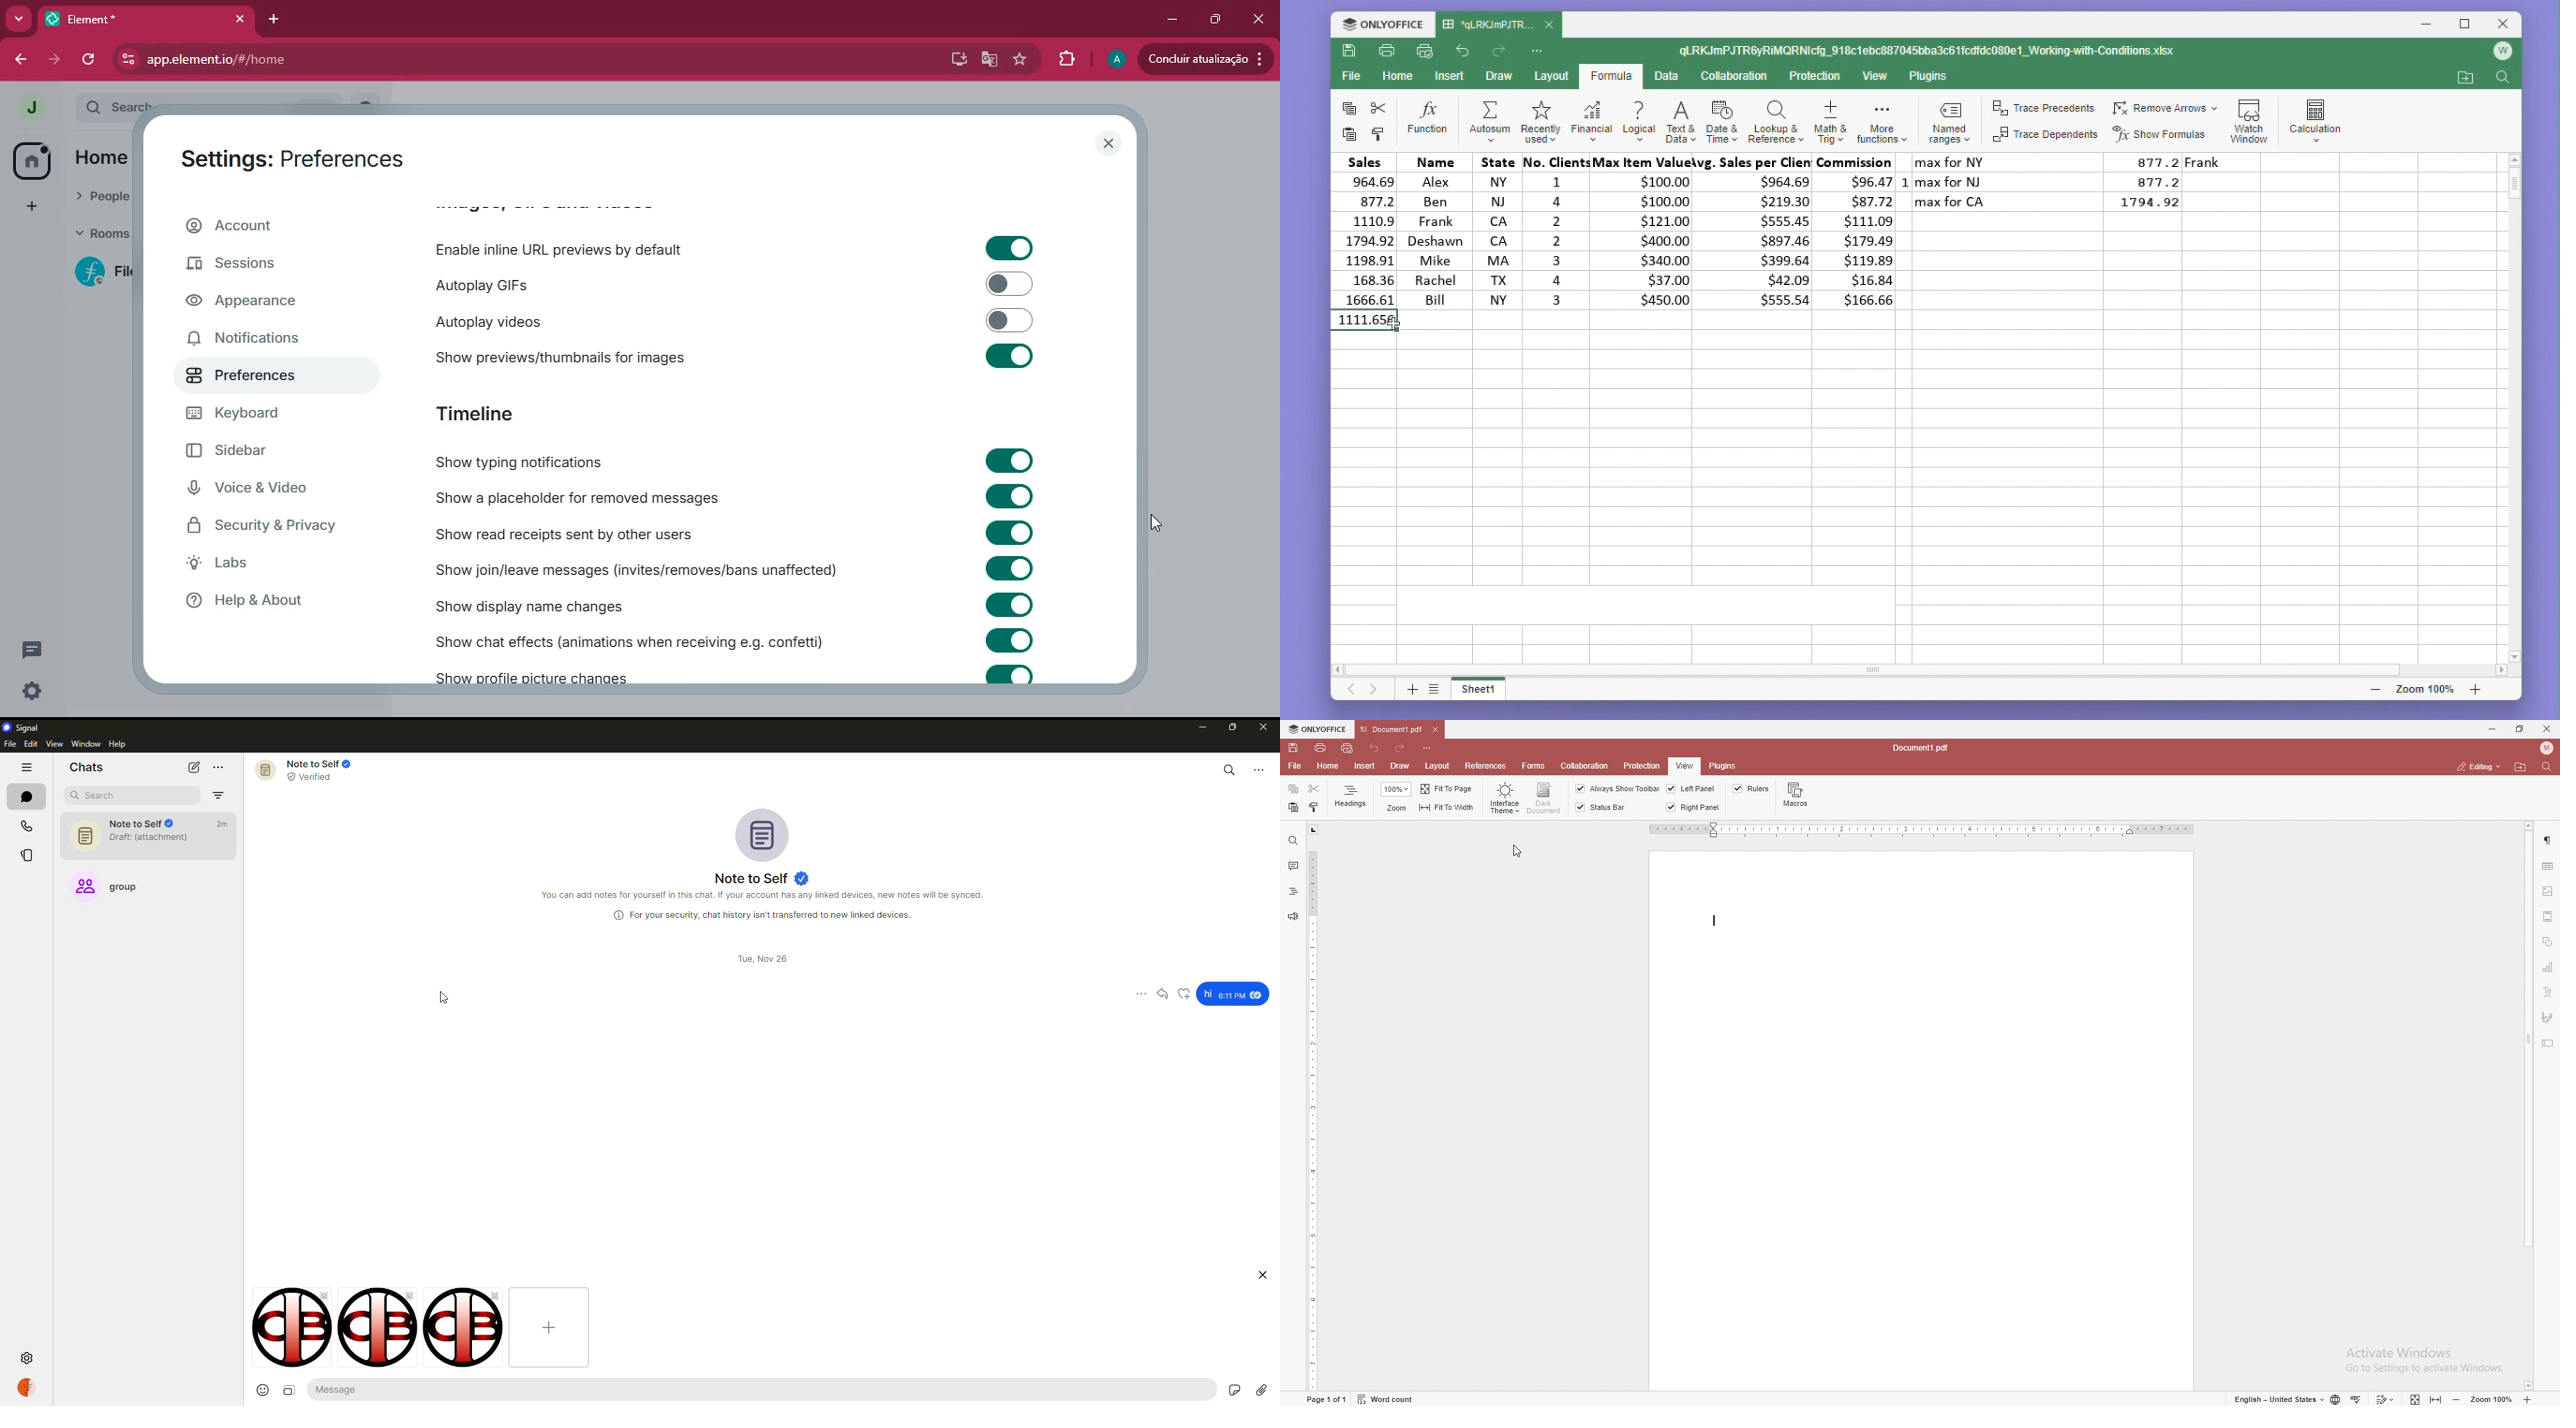 Image resolution: width=2576 pixels, height=1428 pixels. I want to click on Remove arrows, so click(2164, 109).